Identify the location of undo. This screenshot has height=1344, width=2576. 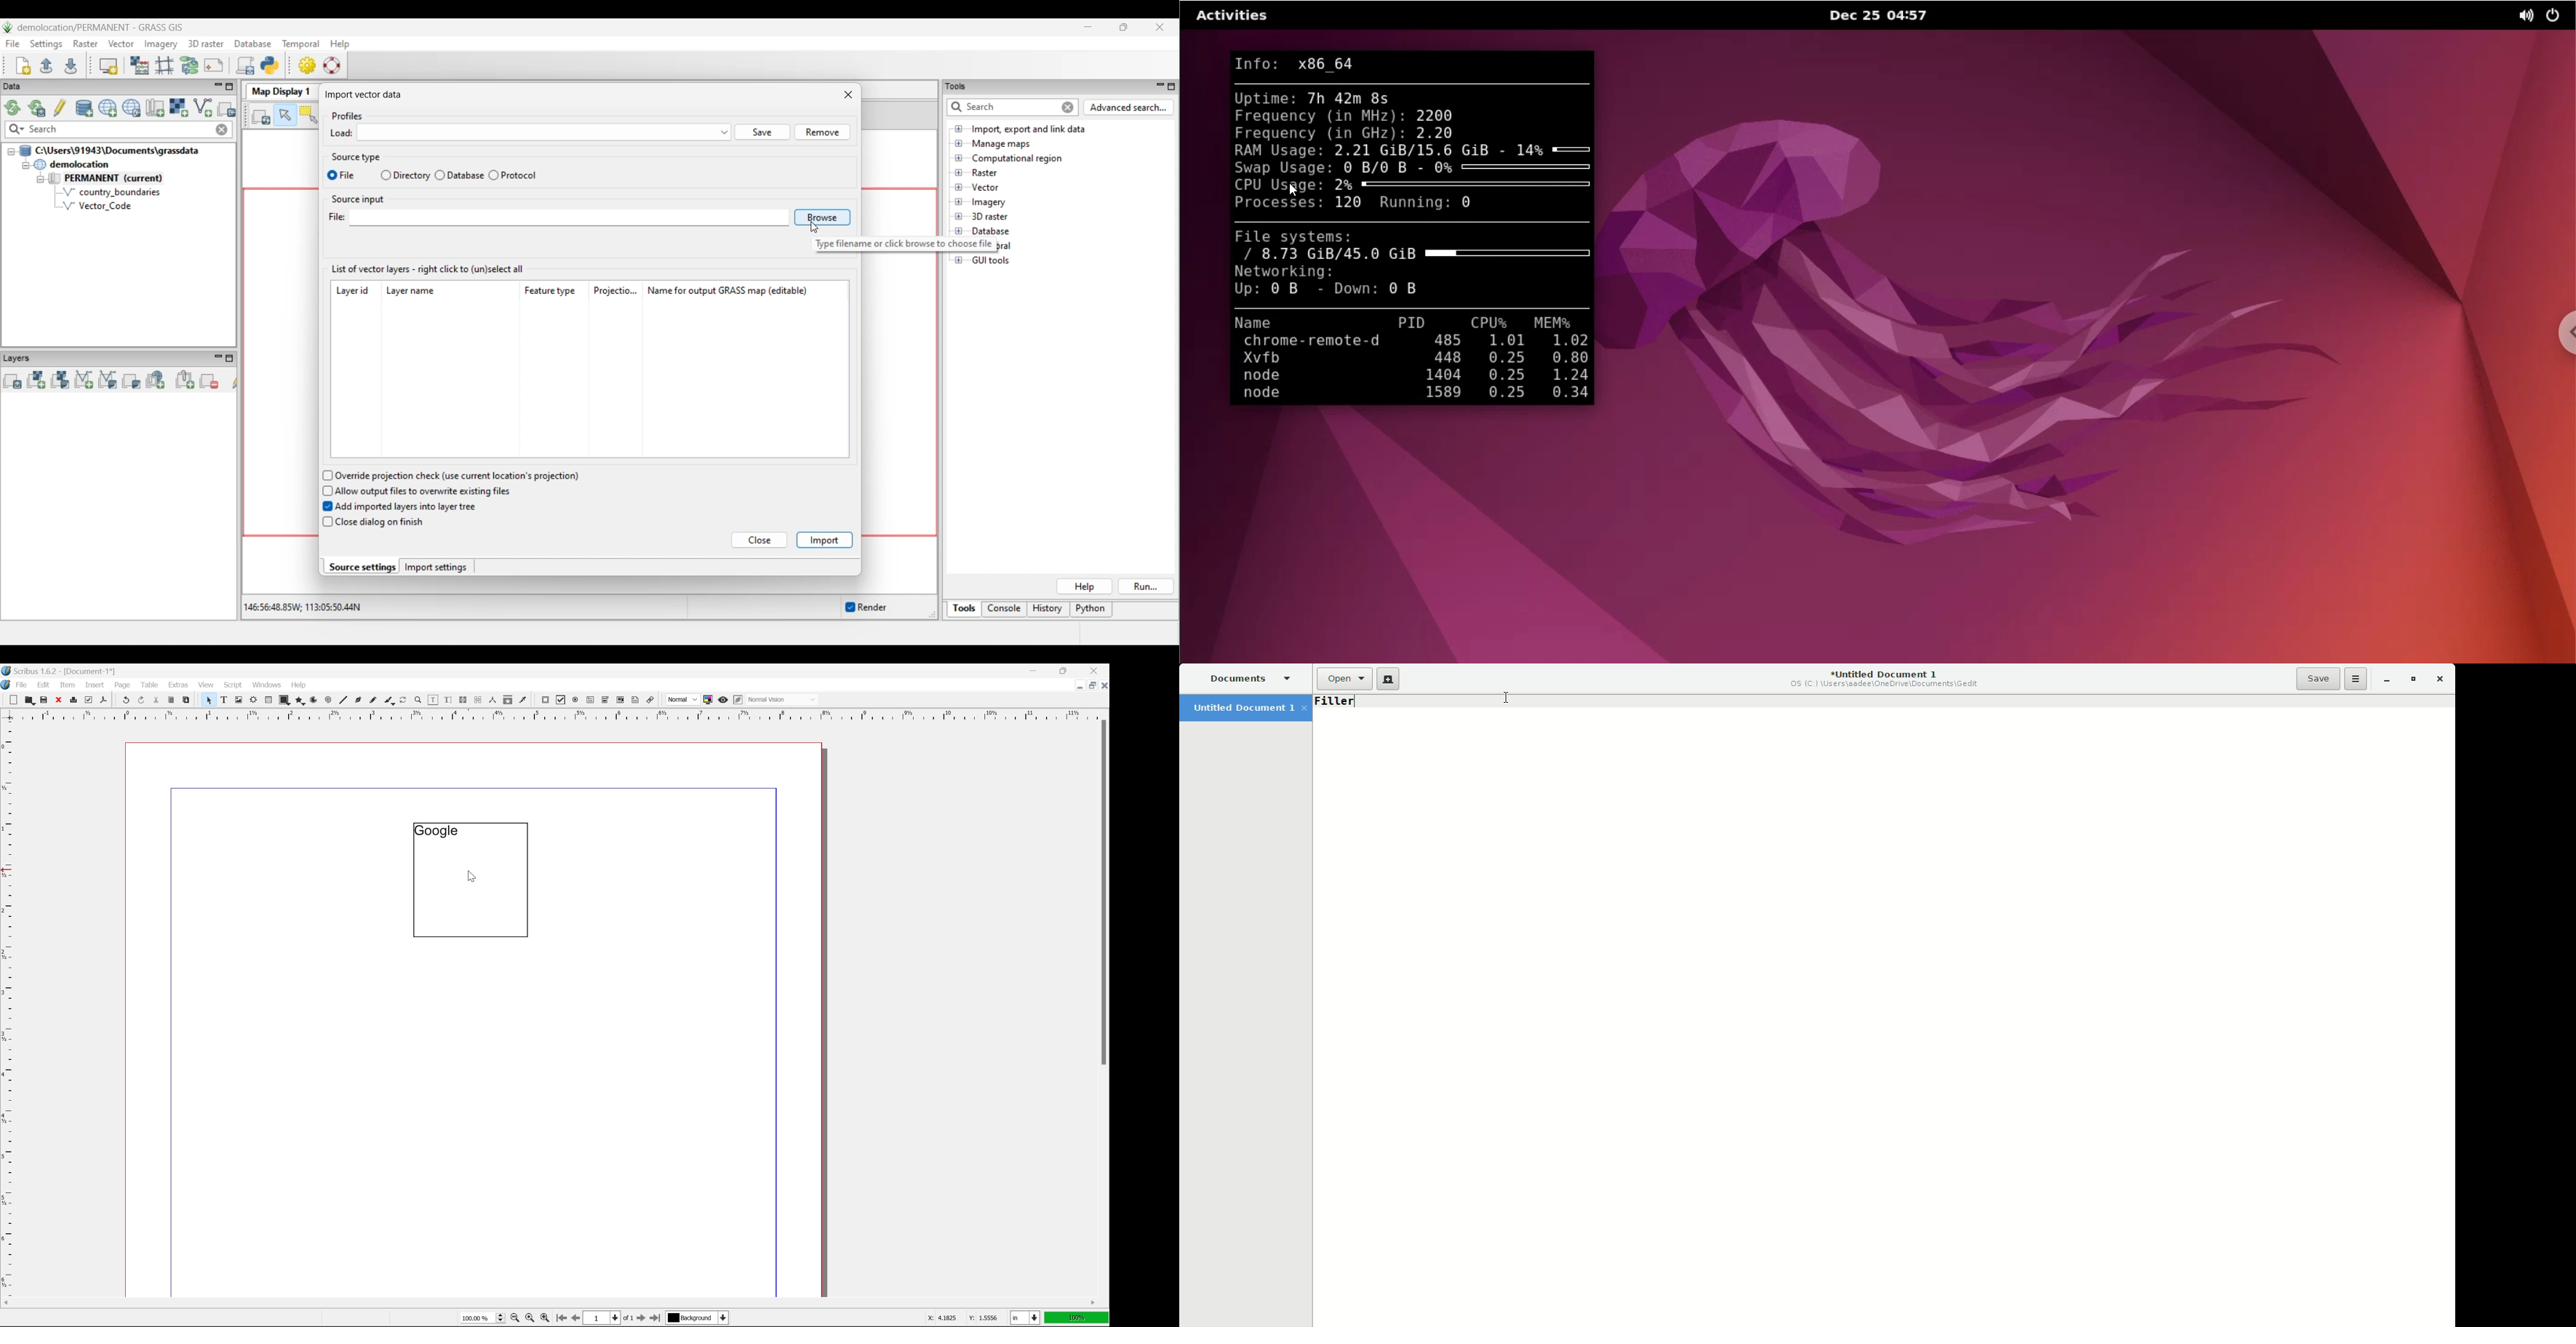
(125, 701).